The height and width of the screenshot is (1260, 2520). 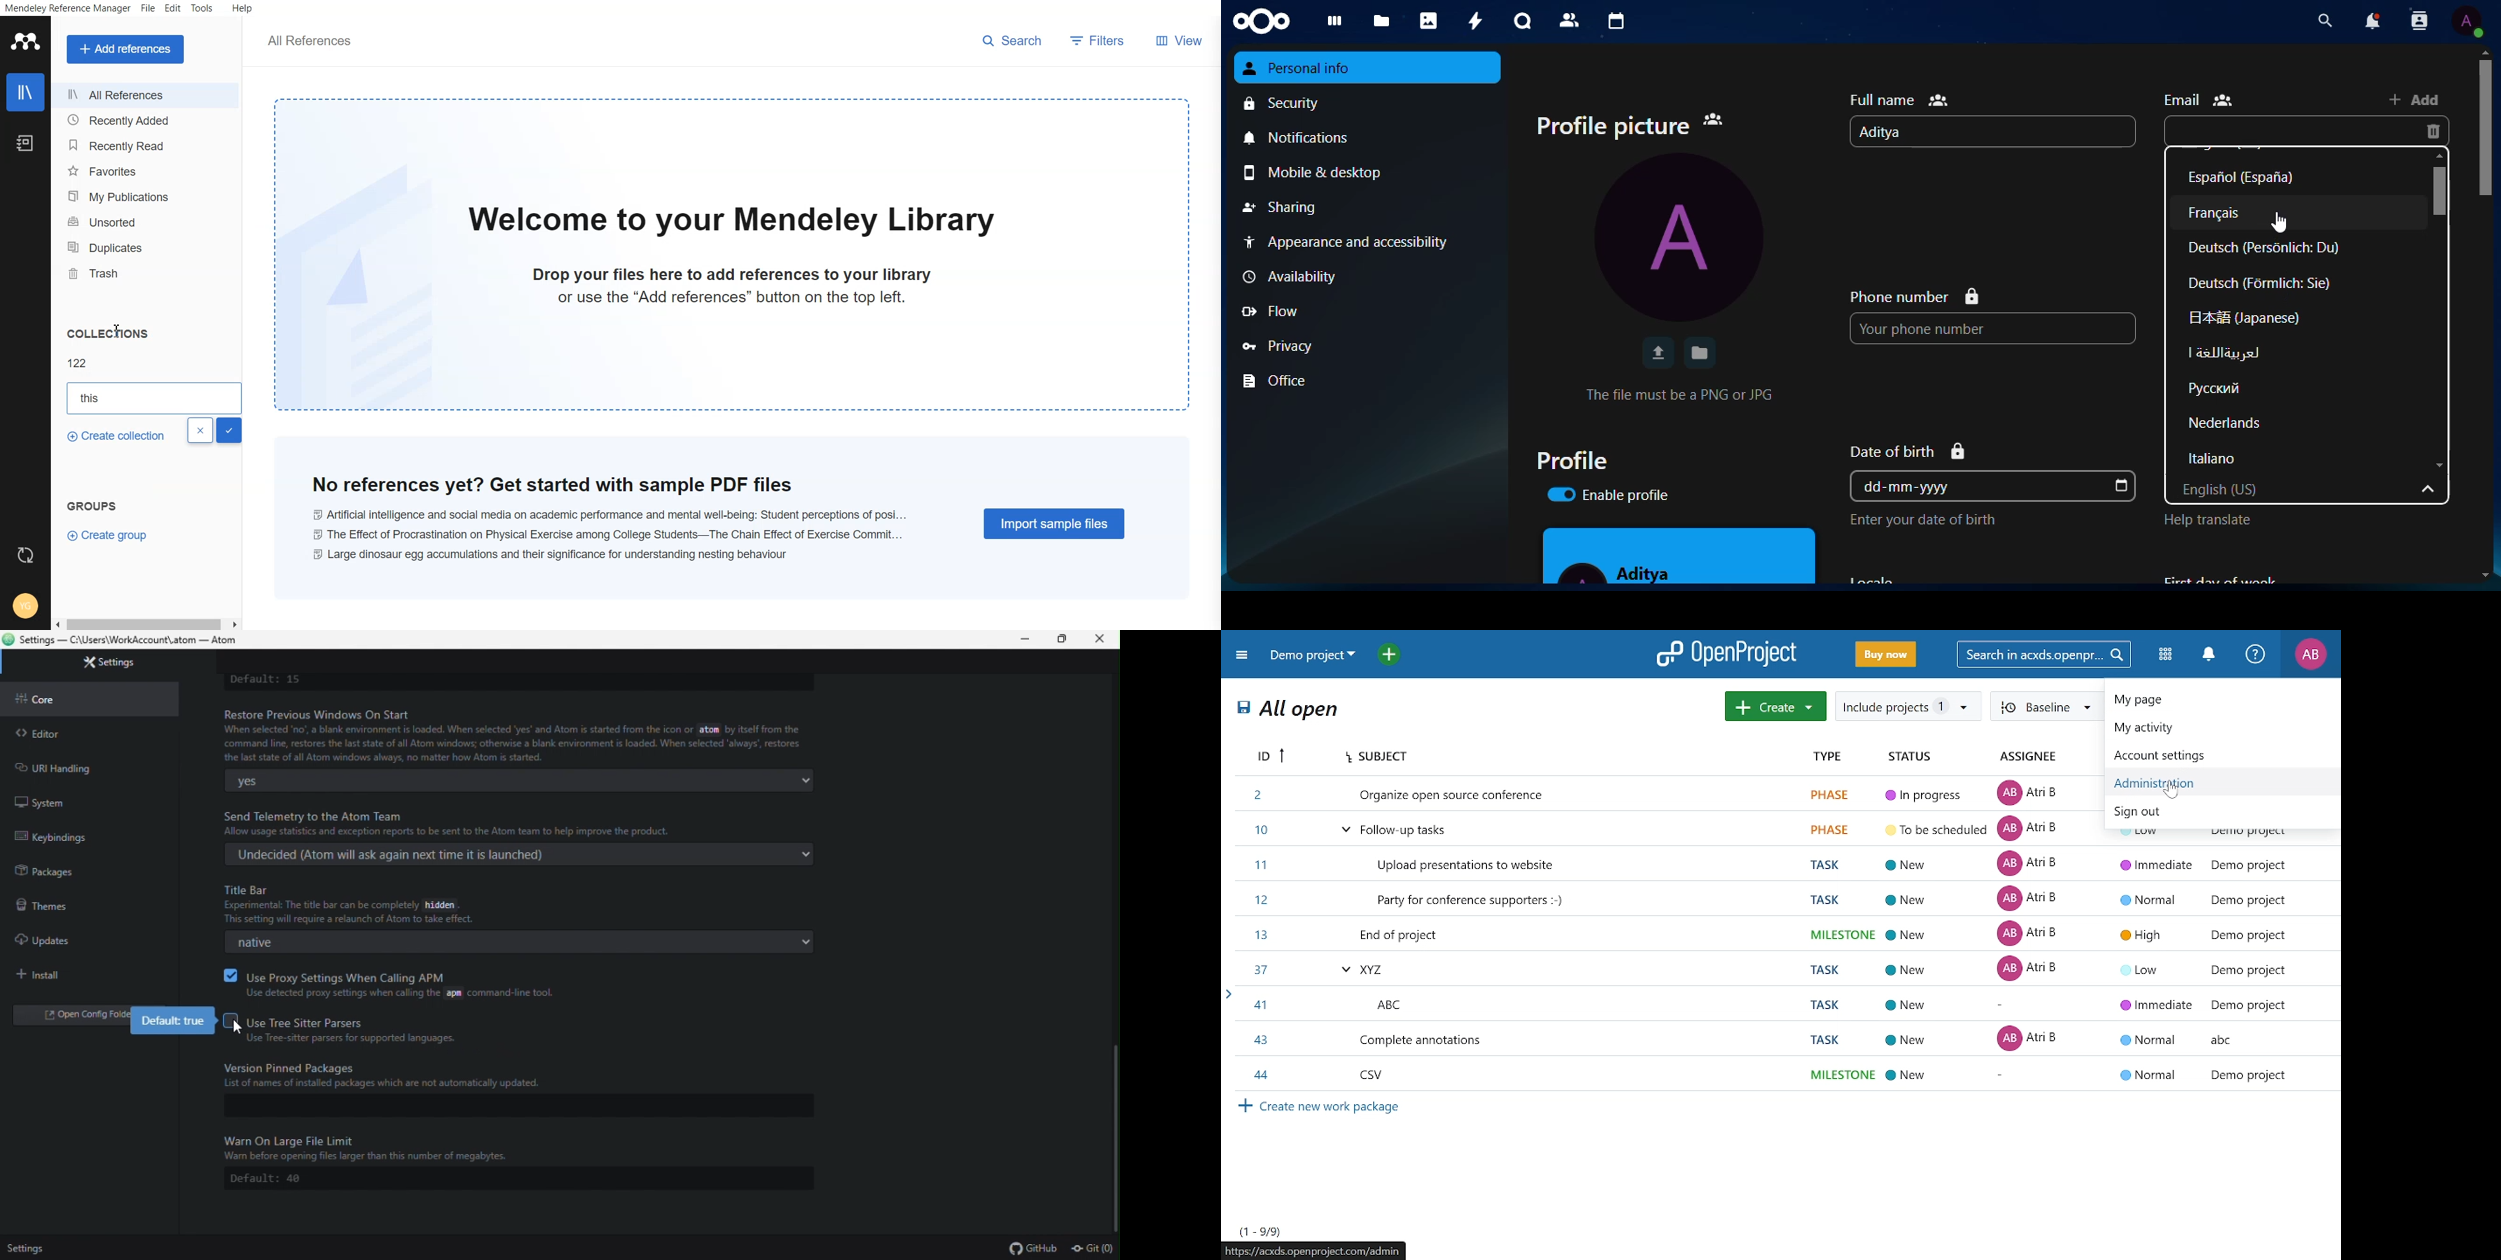 I want to click on task titled "ABC", so click(x=1783, y=1003).